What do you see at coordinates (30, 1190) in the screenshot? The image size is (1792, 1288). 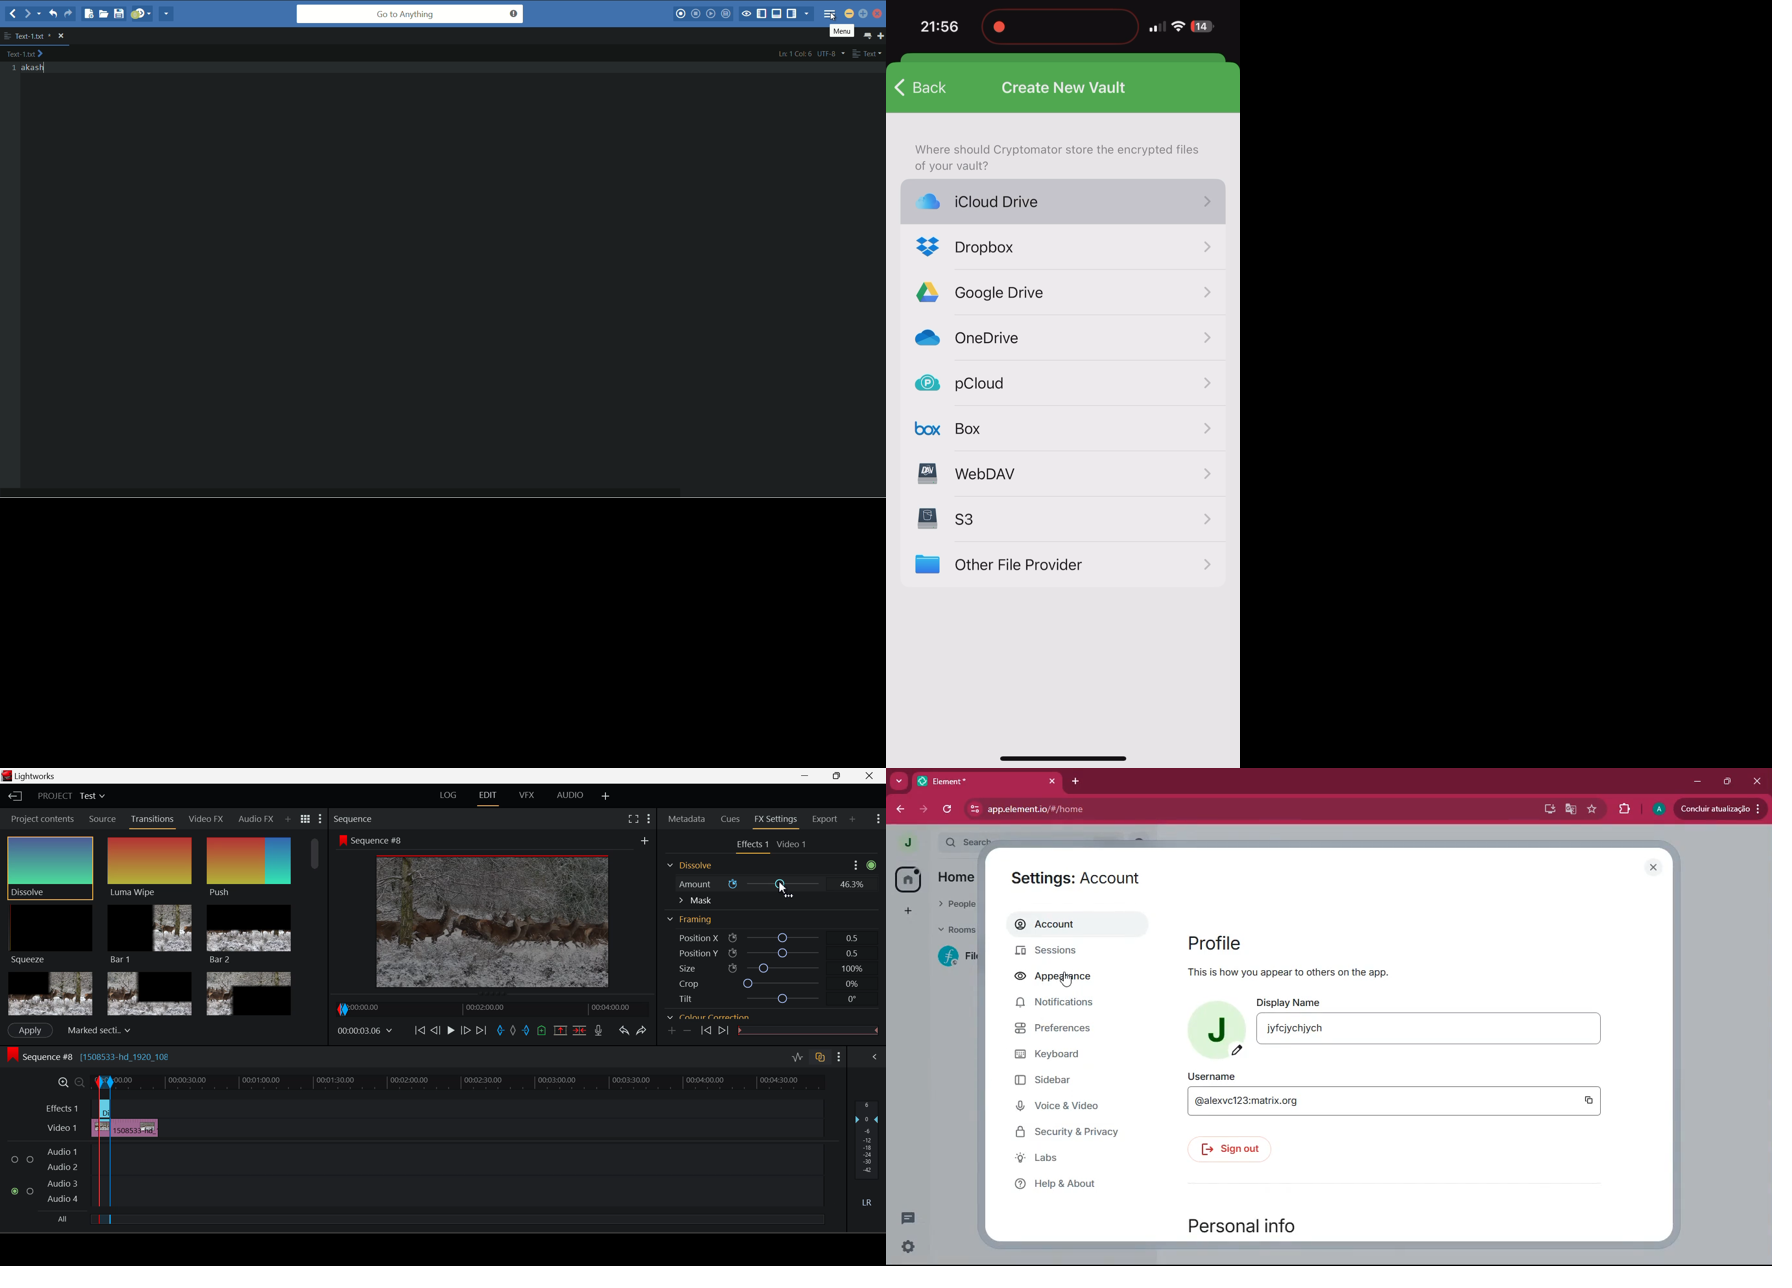 I see `Audio Input Checkbox` at bounding box center [30, 1190].